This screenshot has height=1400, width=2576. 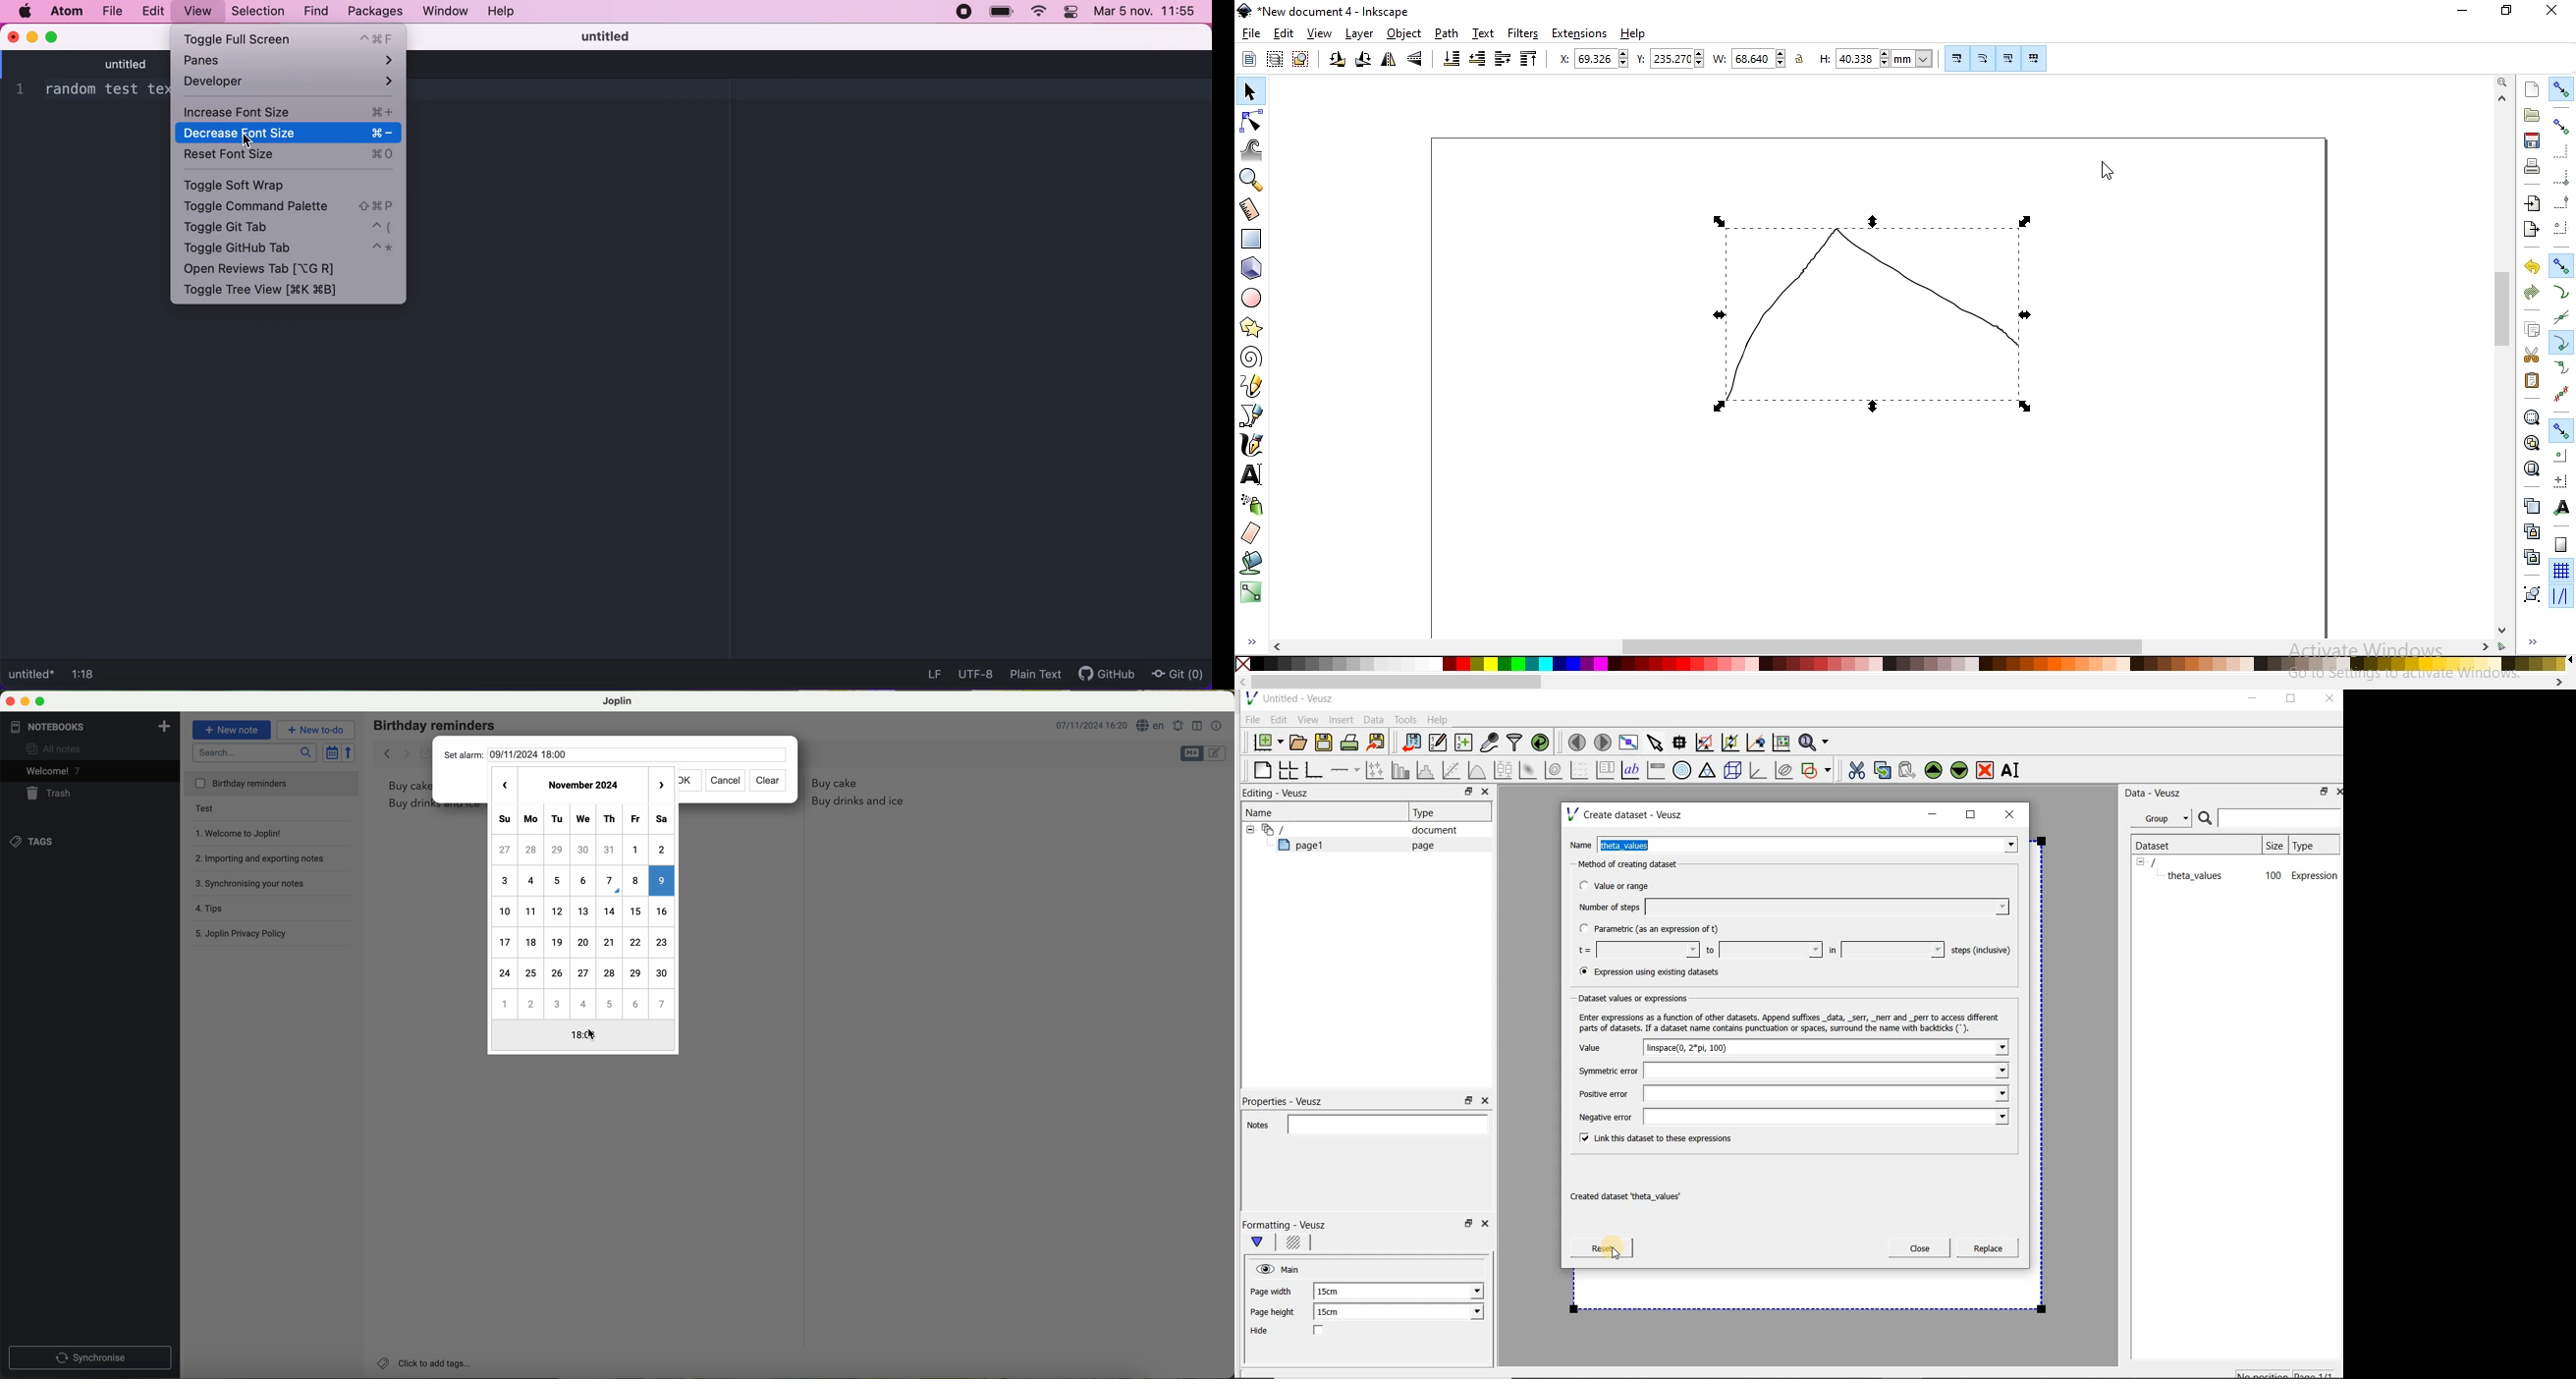 I want to click on select items from the graph or scroll, so click(x=1654, y=741).